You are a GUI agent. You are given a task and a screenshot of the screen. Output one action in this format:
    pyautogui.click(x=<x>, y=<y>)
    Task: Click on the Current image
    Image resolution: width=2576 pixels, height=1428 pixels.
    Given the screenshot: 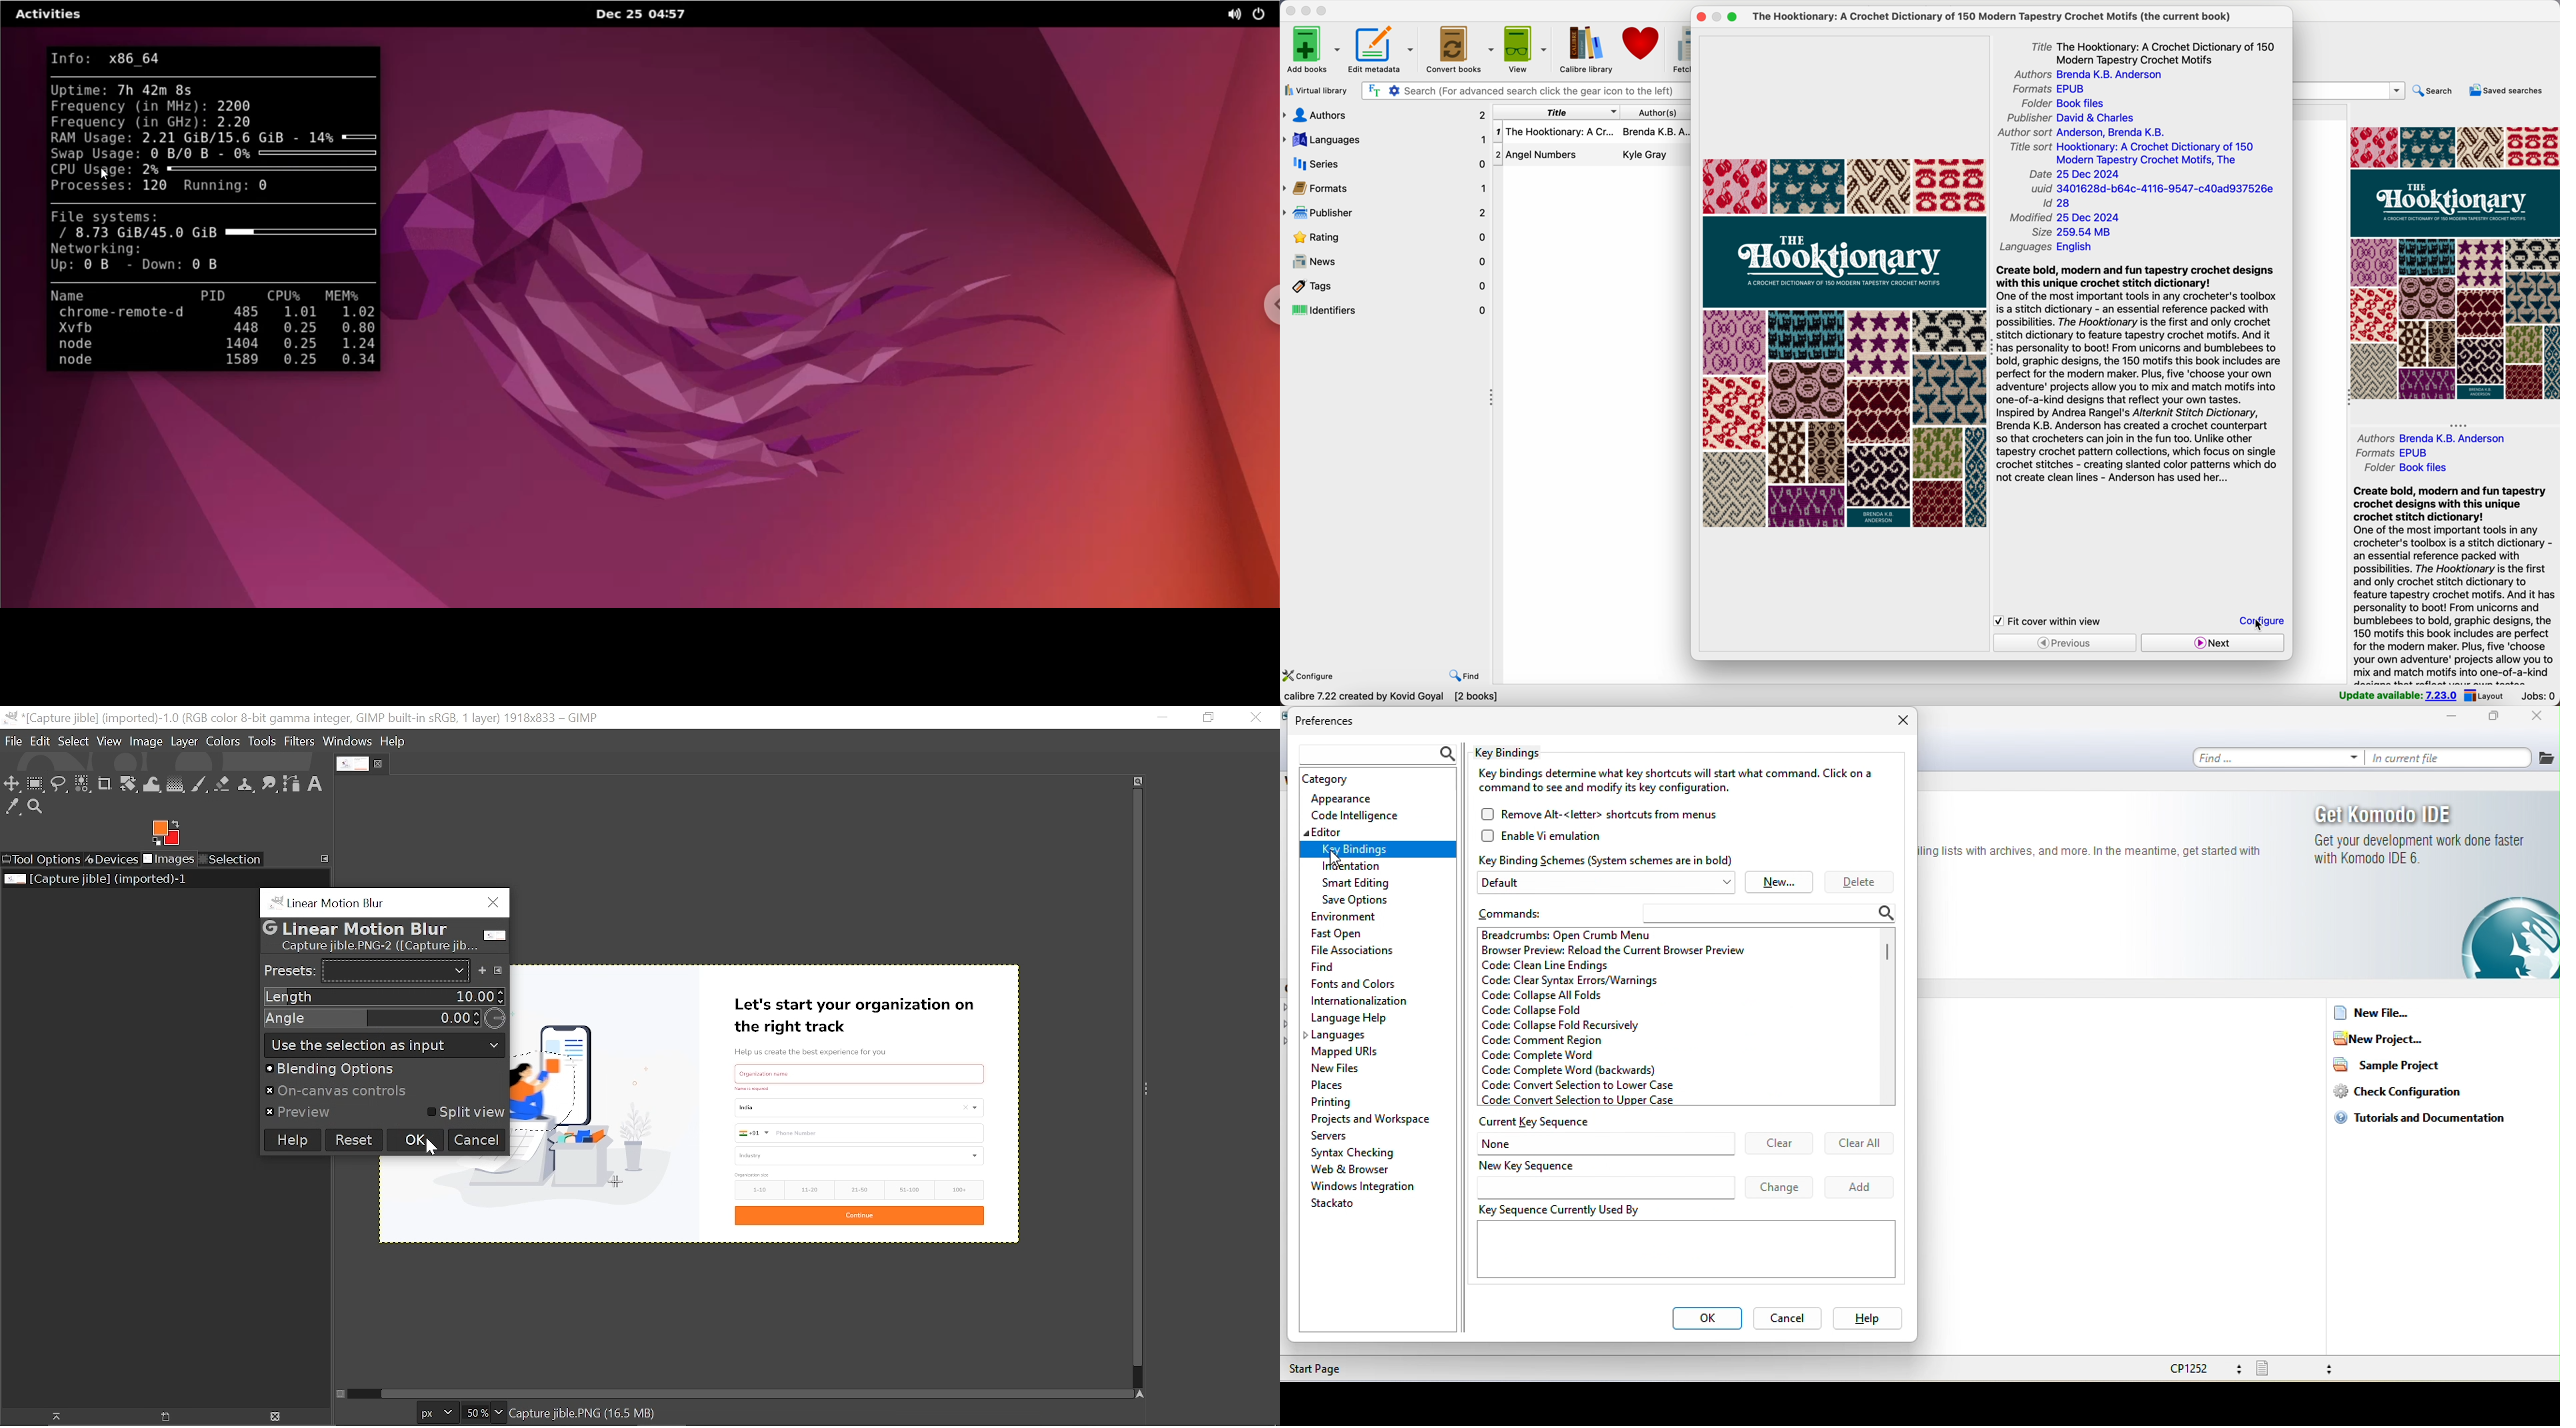 What is the action you would take?
    pyautogui.click(x=98, y=879)
    